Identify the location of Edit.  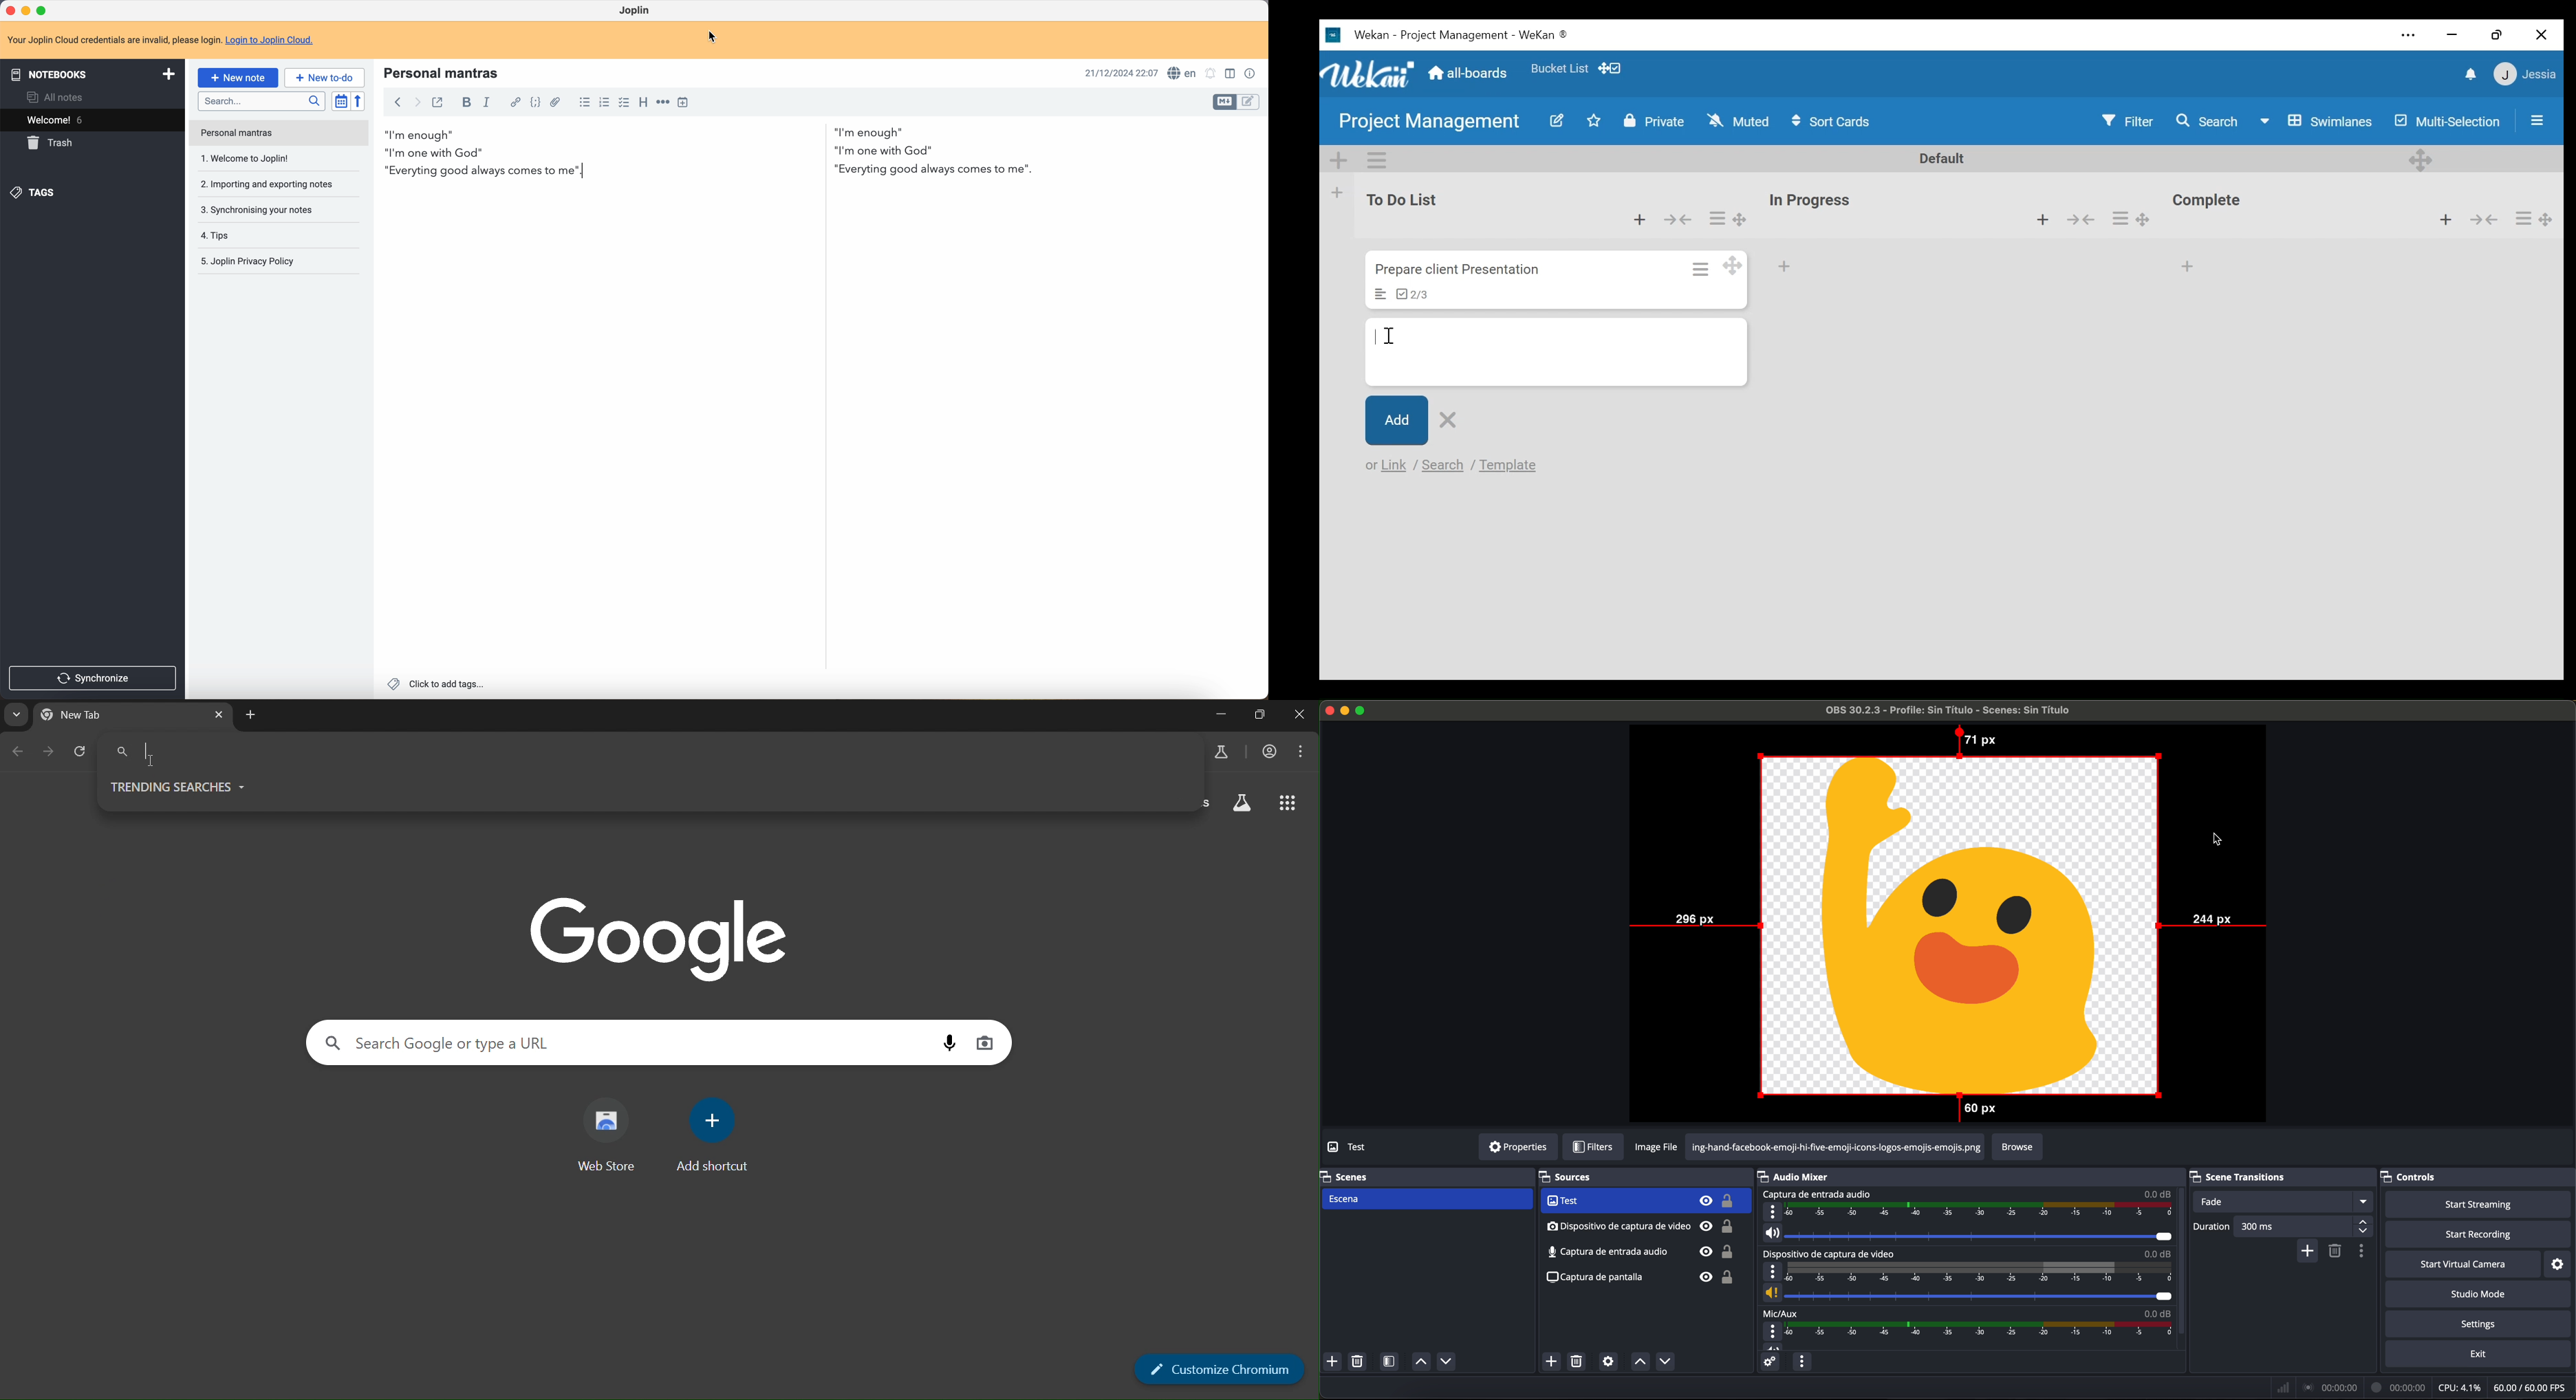
(1551, 121).